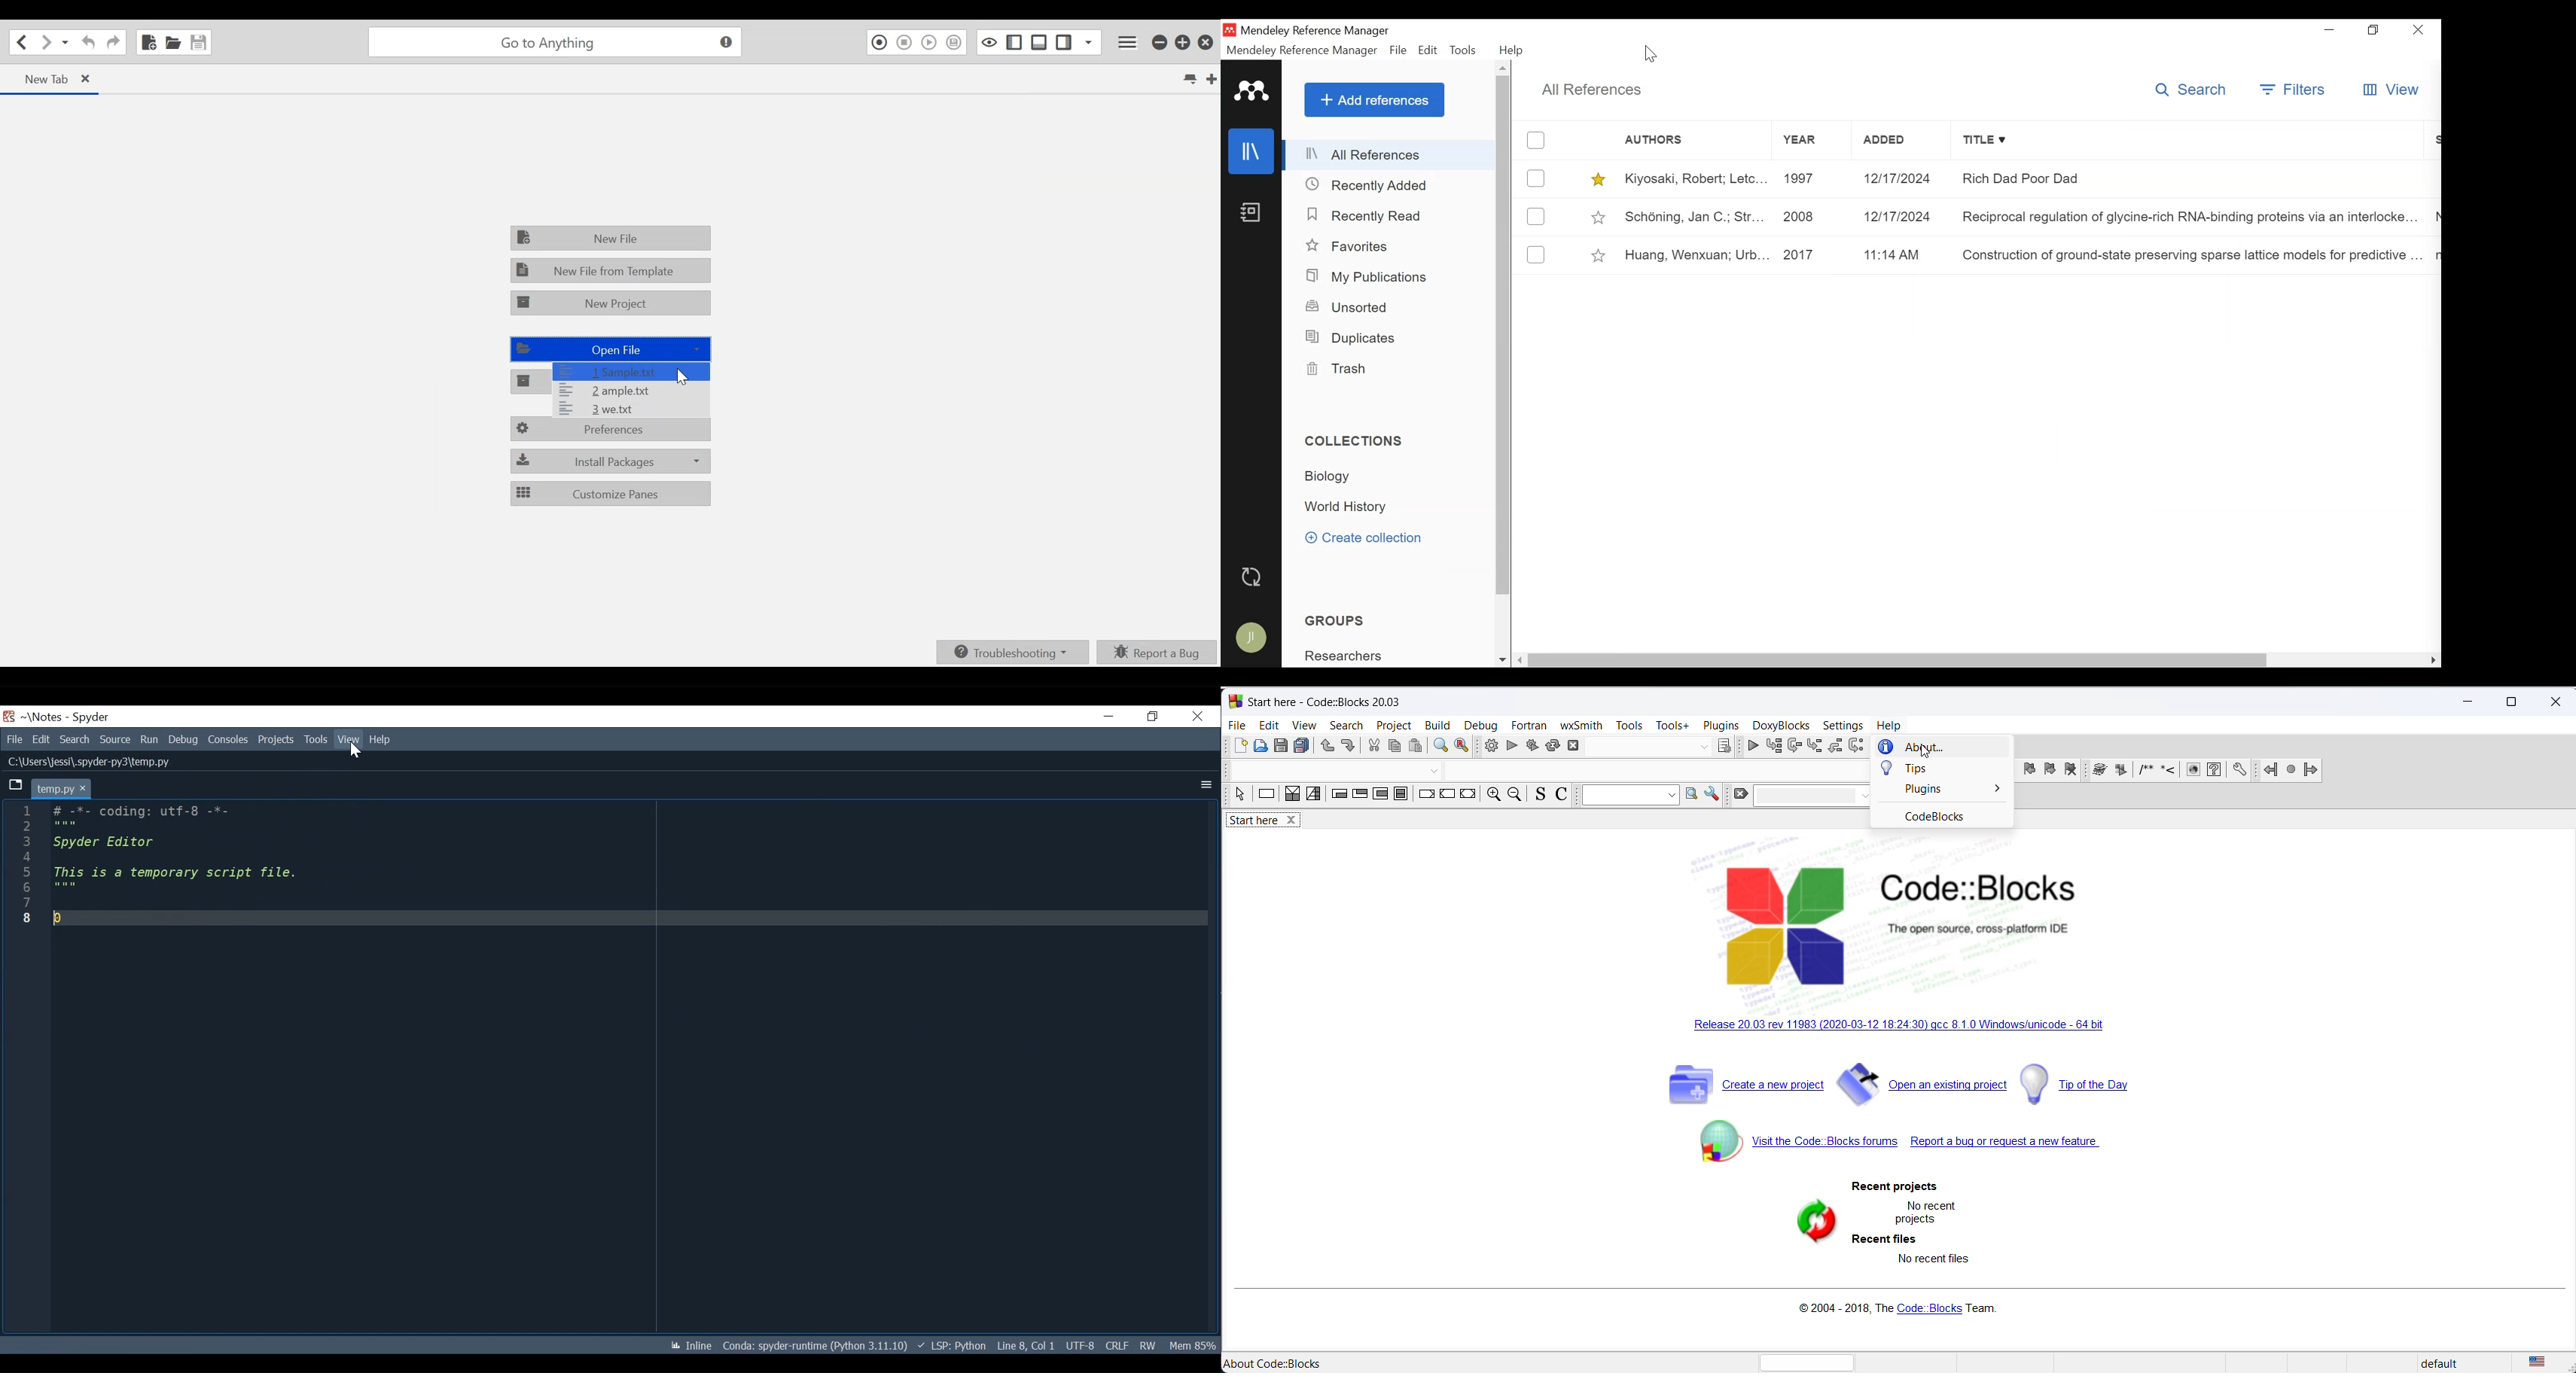  I want to click on Search, so click(1347, 725).